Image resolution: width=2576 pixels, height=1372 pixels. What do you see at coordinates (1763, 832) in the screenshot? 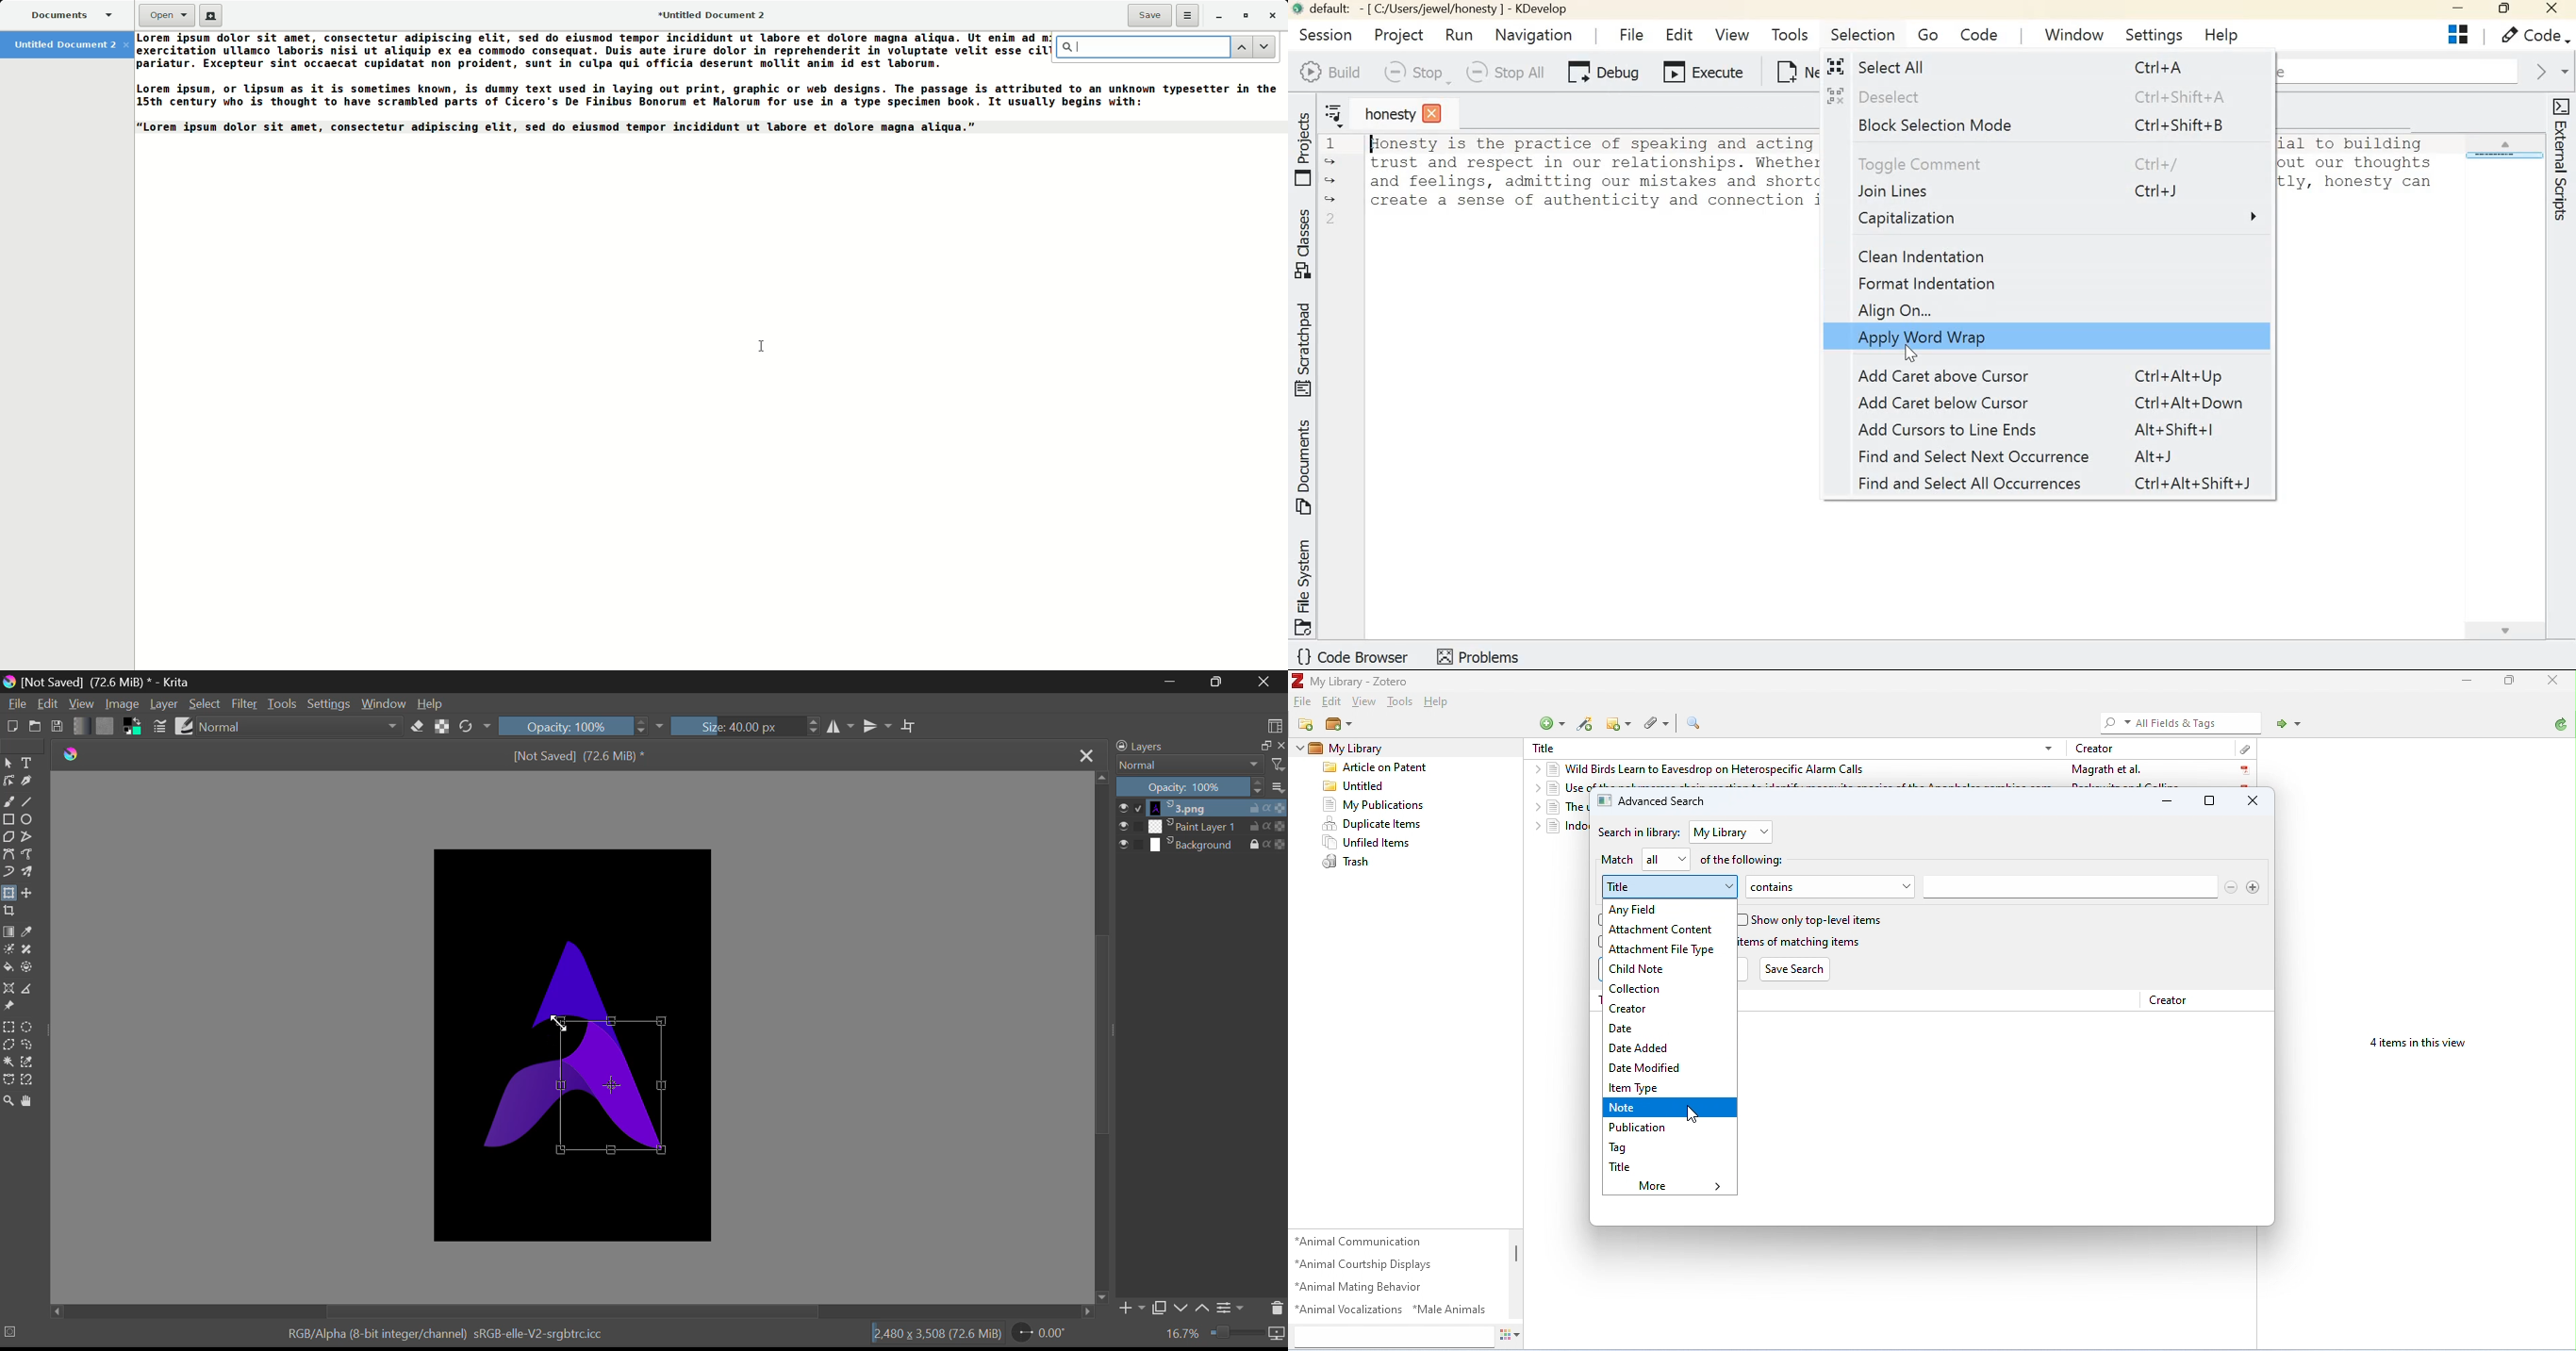
I see `drop-down` at bounding box center [1763, 832].